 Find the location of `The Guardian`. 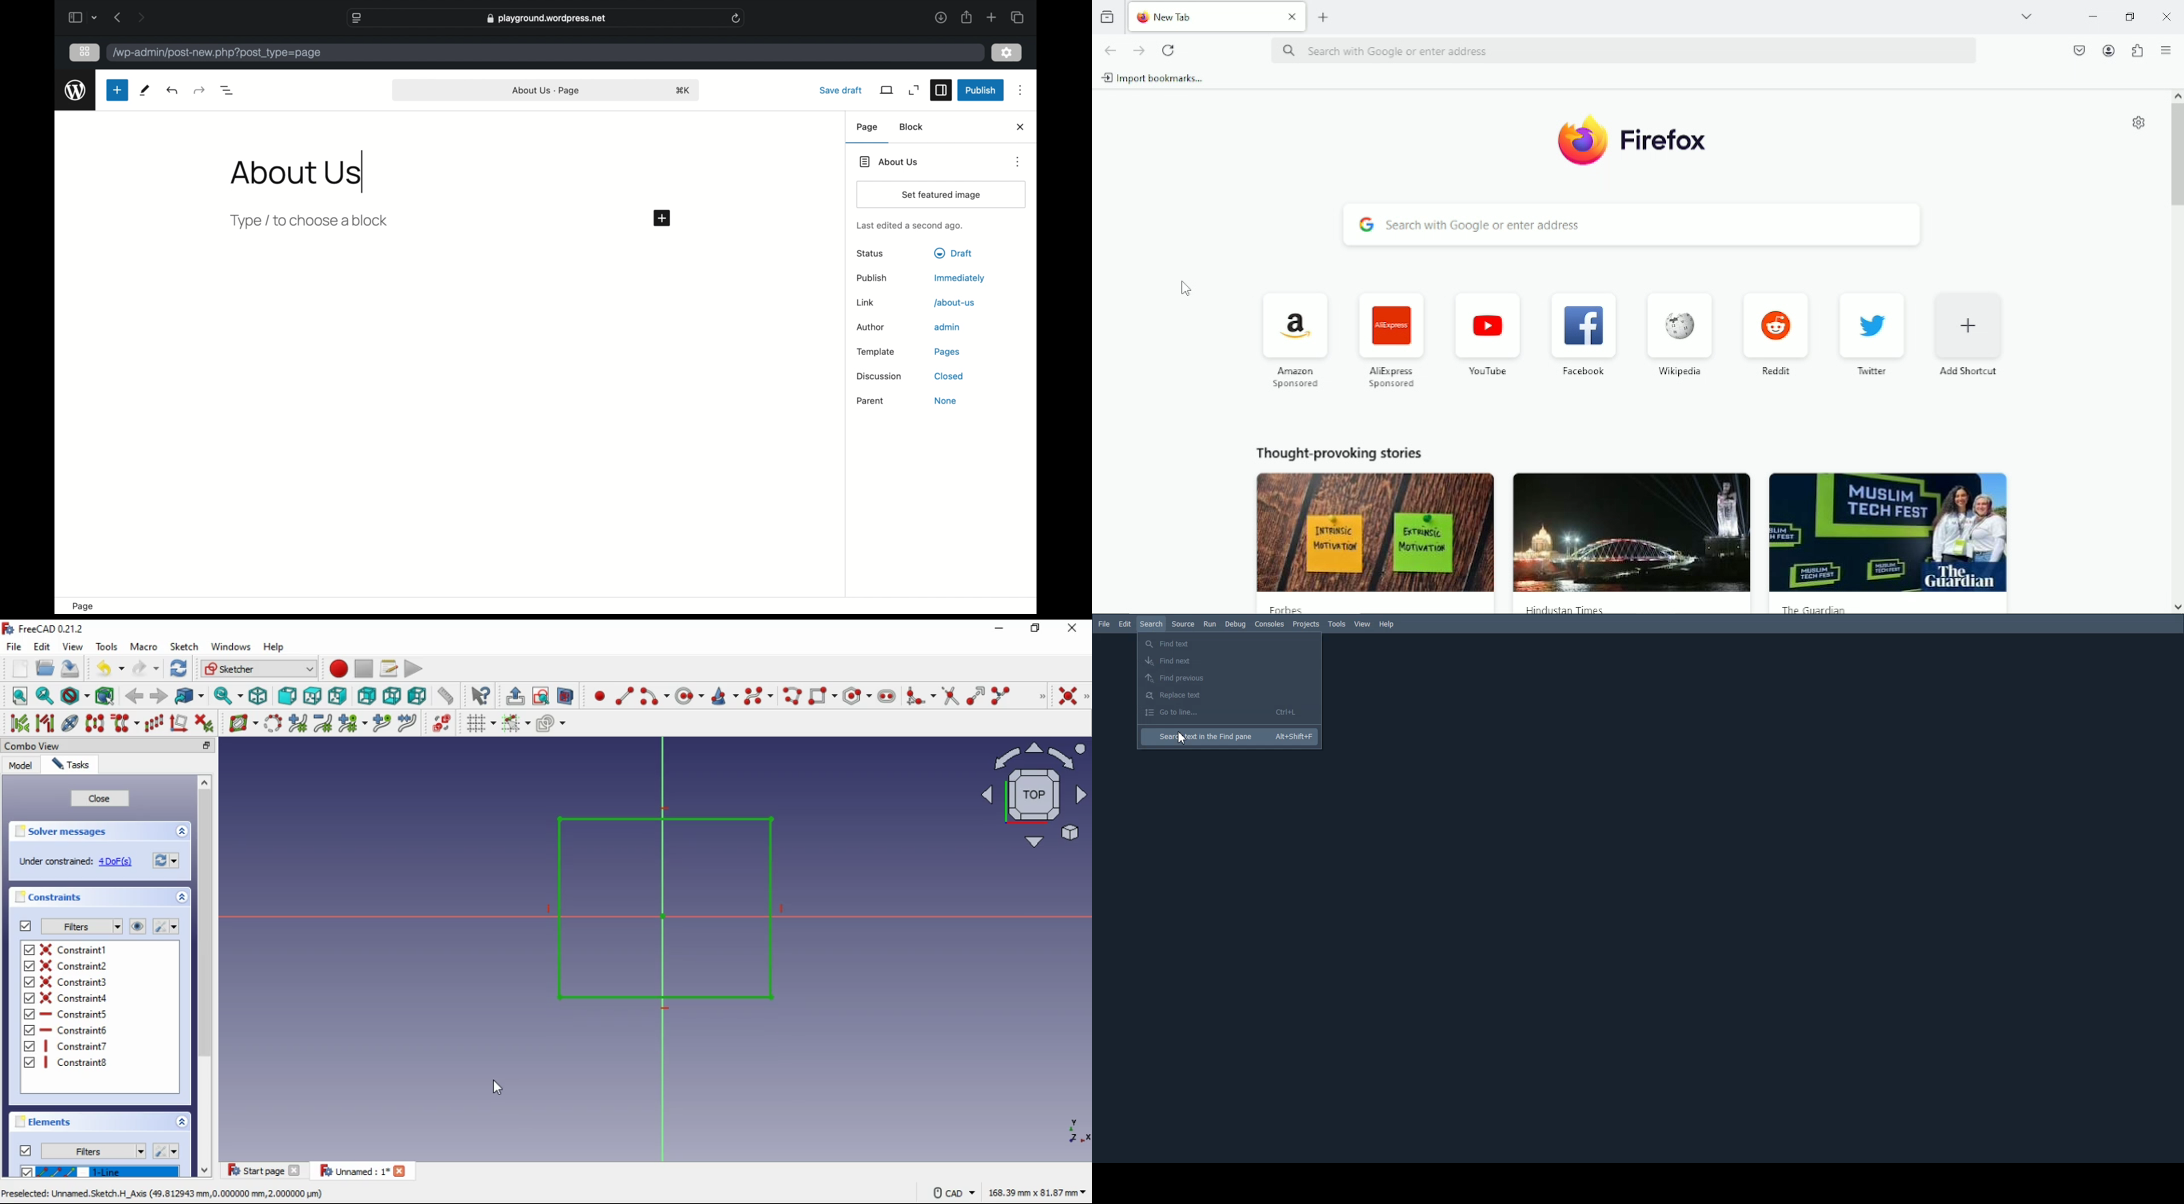

The Guardian is located at coordinates (1812, 608).